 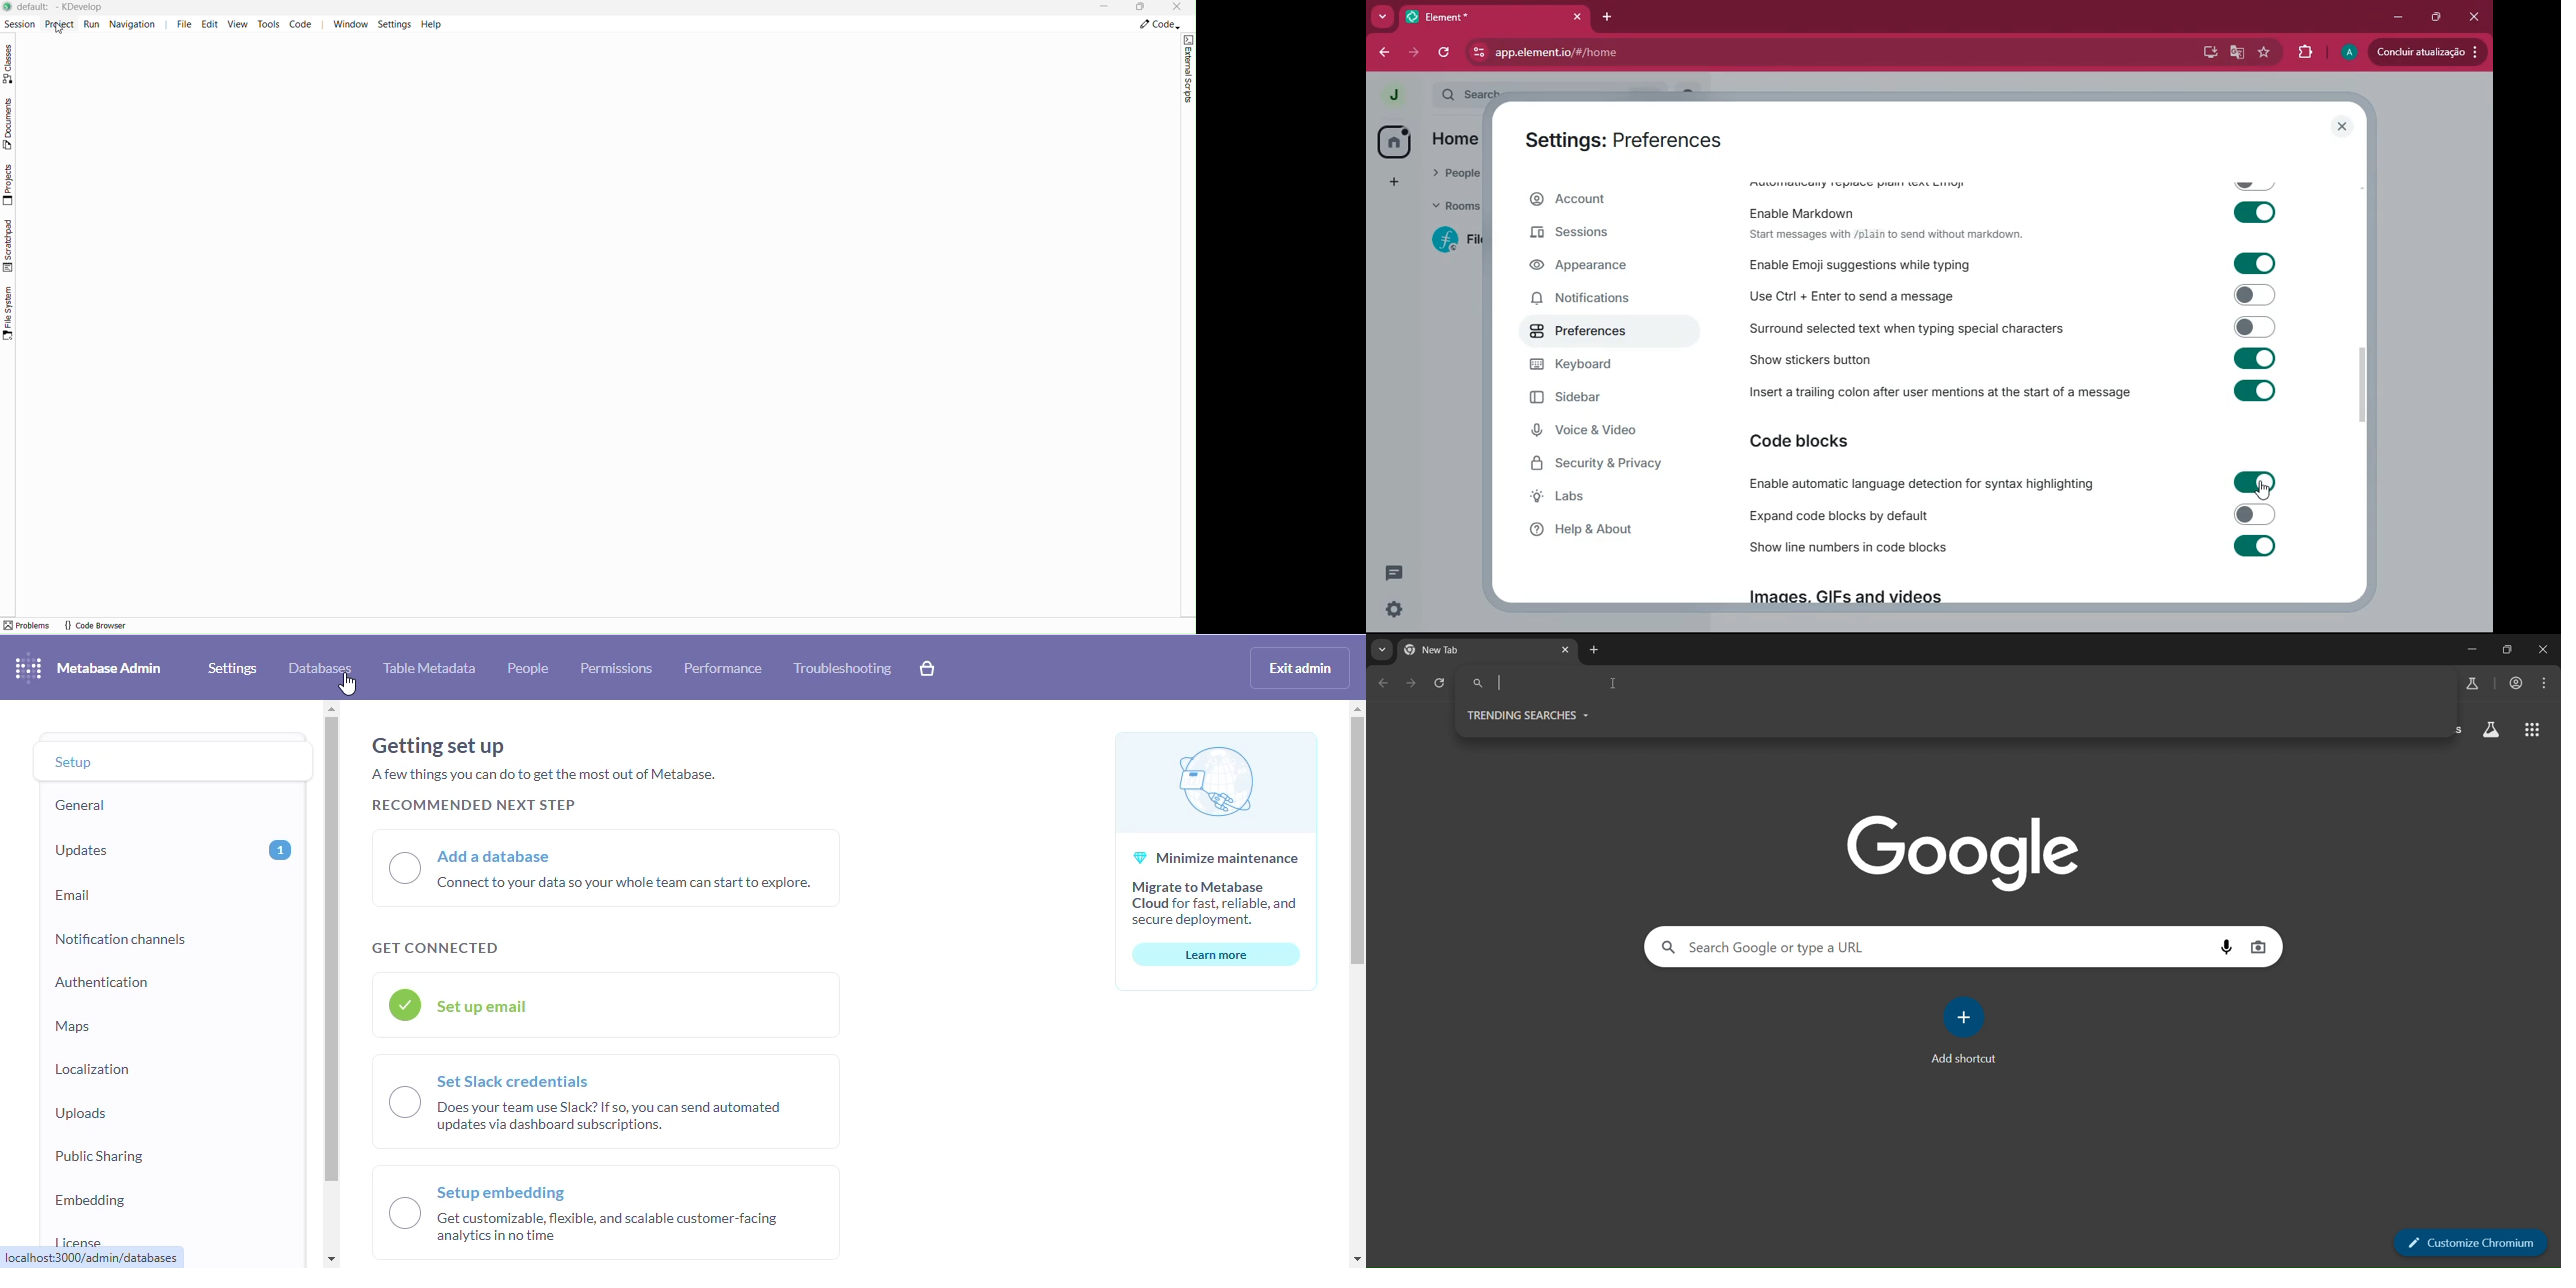 What do you see at coordinates (92, 1070) in the screenshot?
I see `localization` at bounding box center [92, 1070].